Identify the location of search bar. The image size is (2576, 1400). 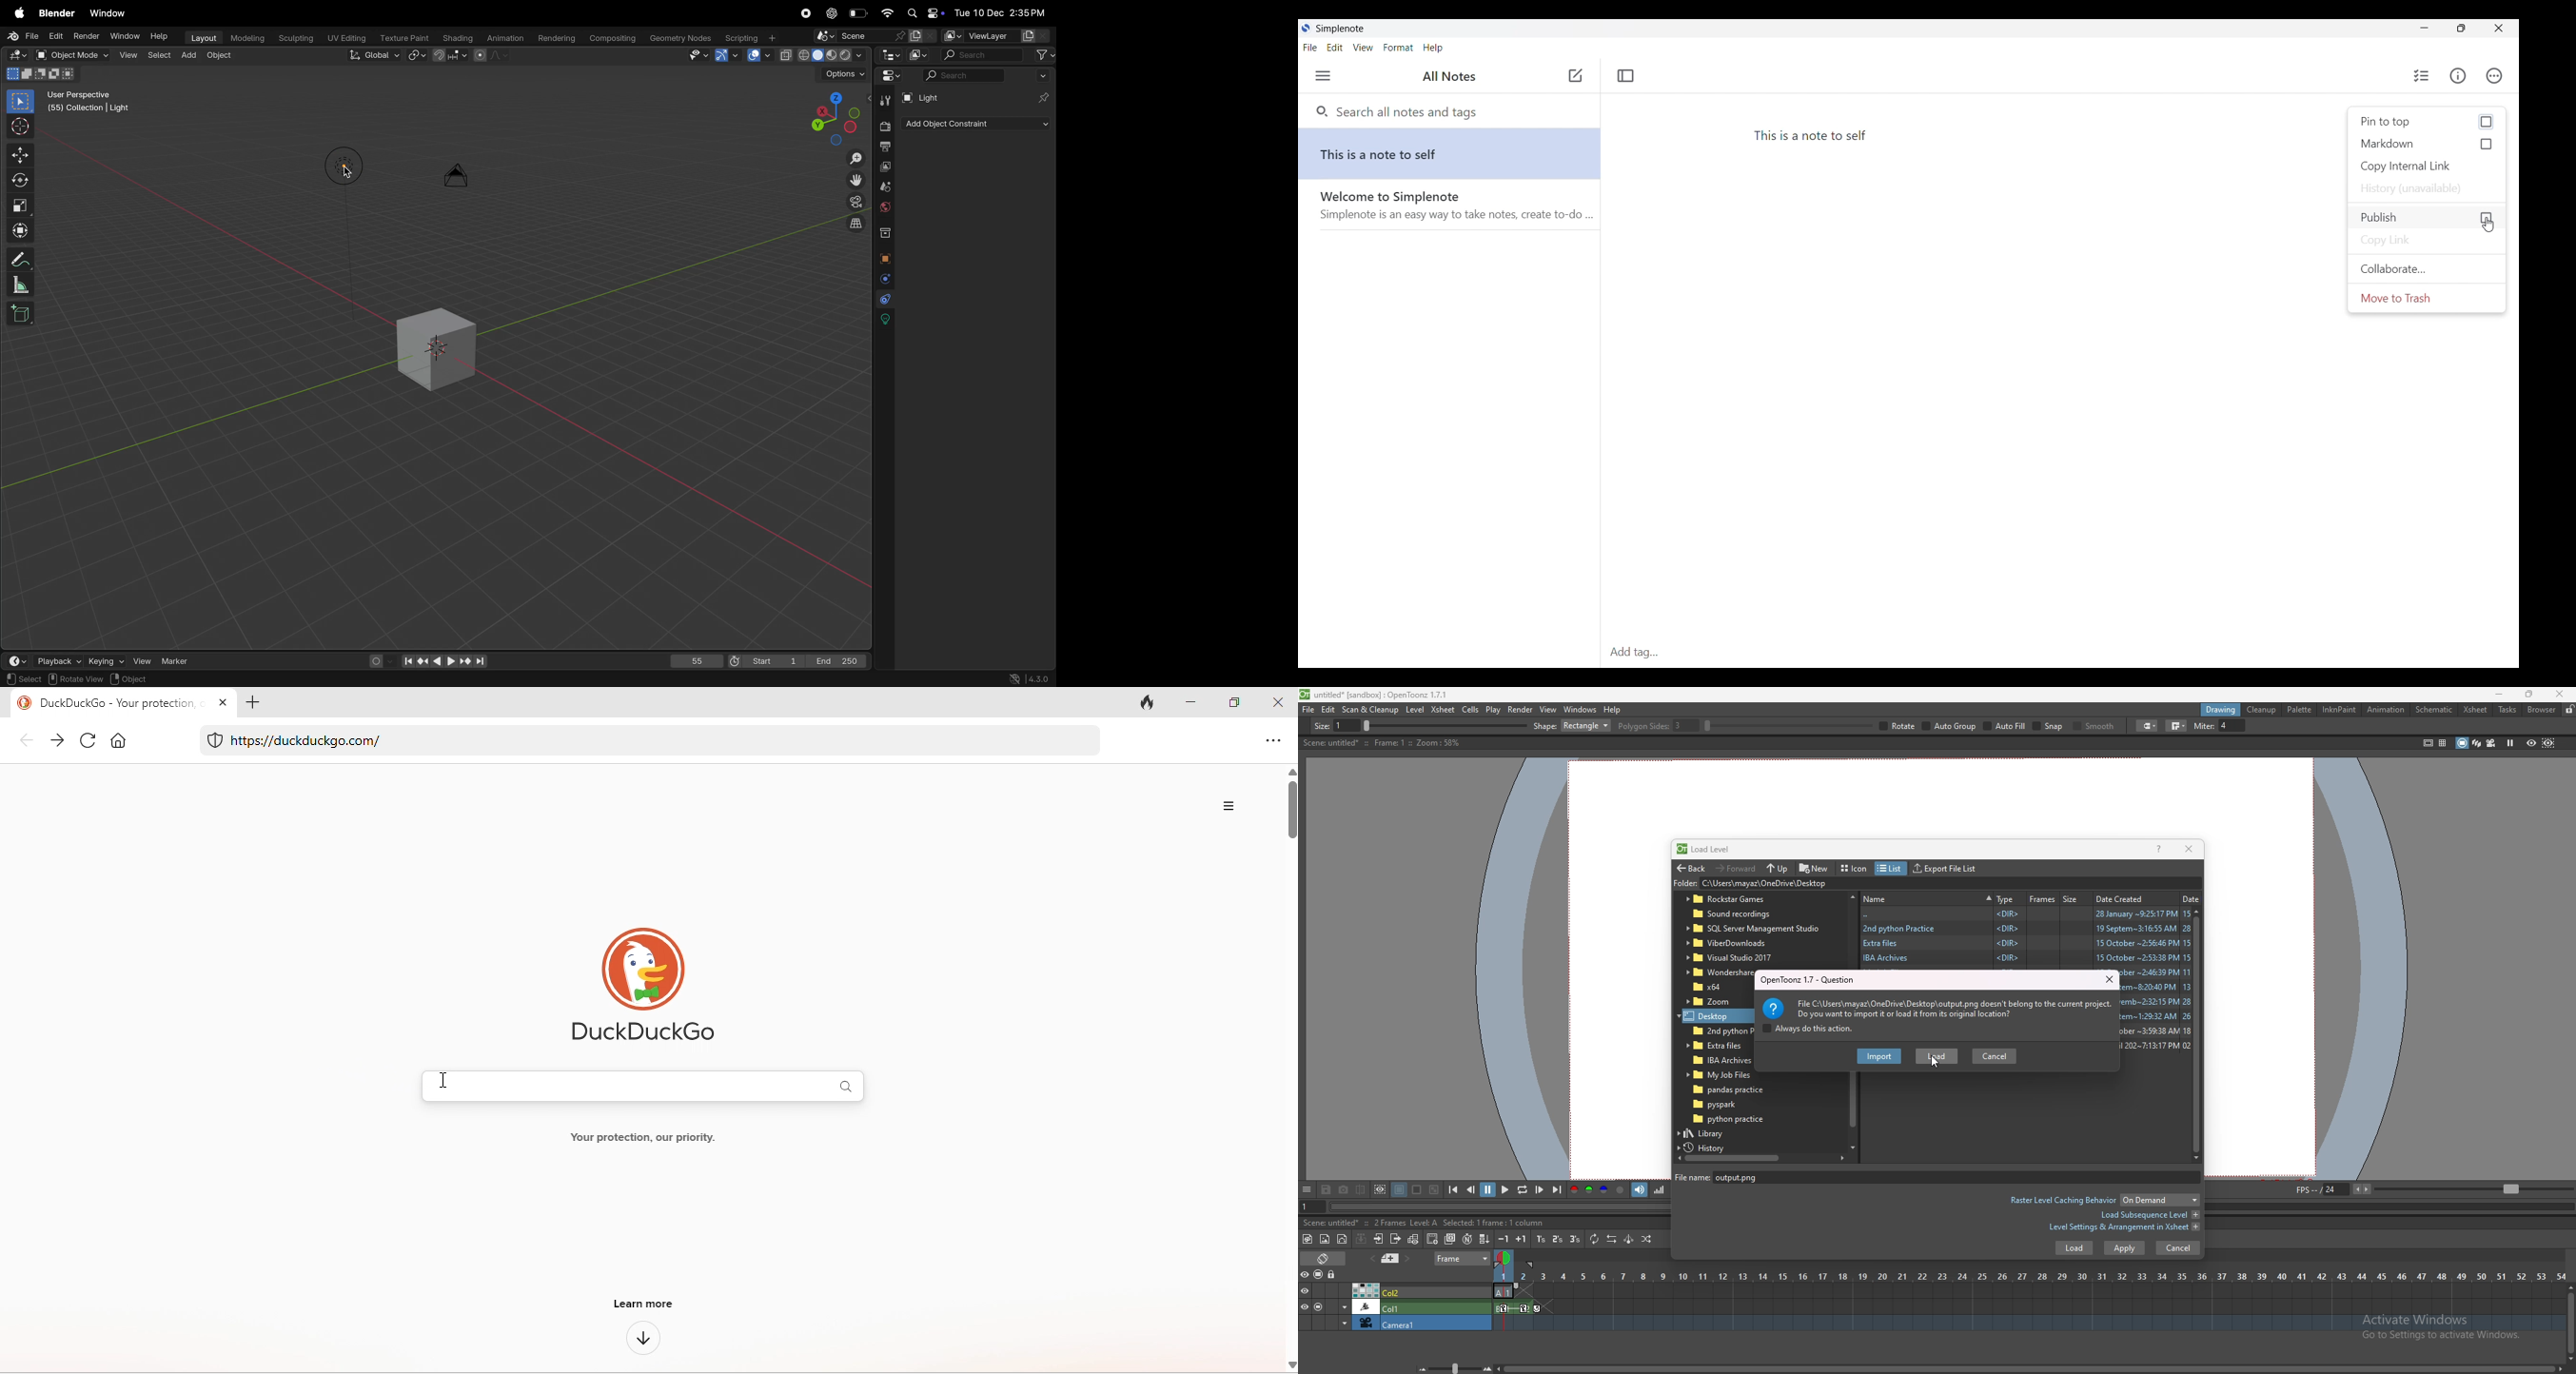
(629, 1086).